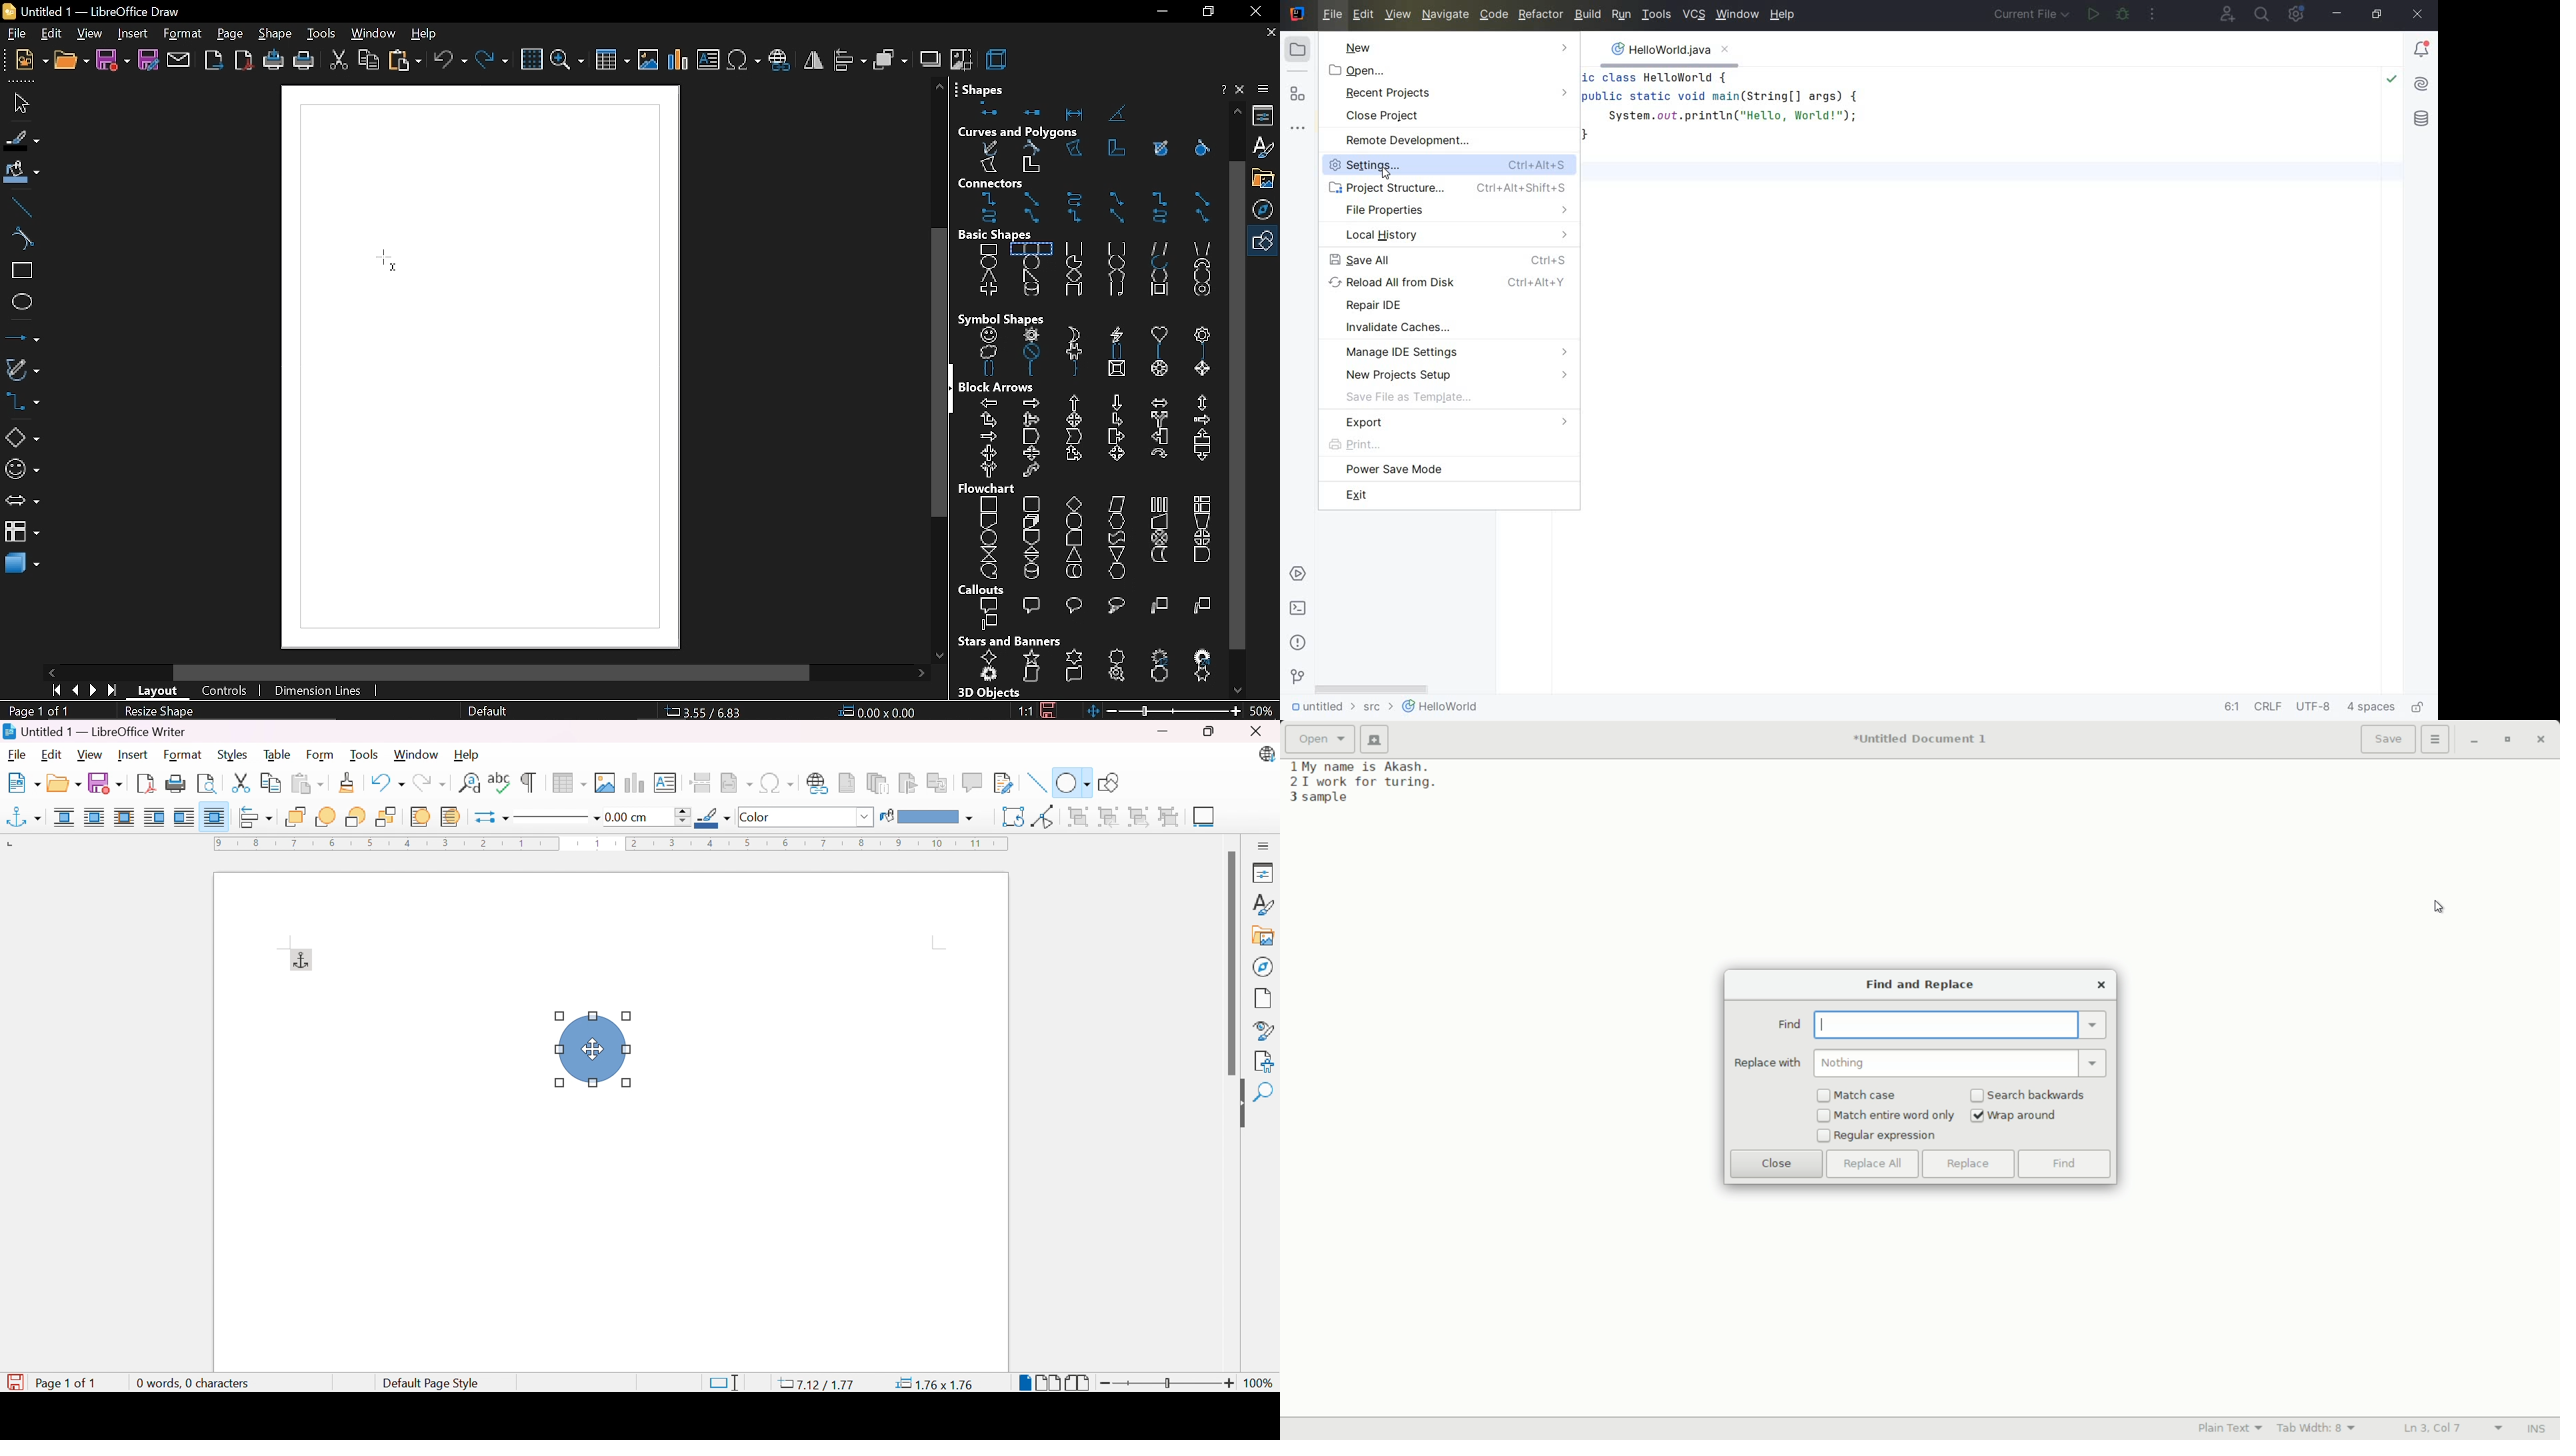 The image size is (2576, 1456). Describe the element at coordinates (320, 692) in the screenshot. I see `dimension lines` at that location.